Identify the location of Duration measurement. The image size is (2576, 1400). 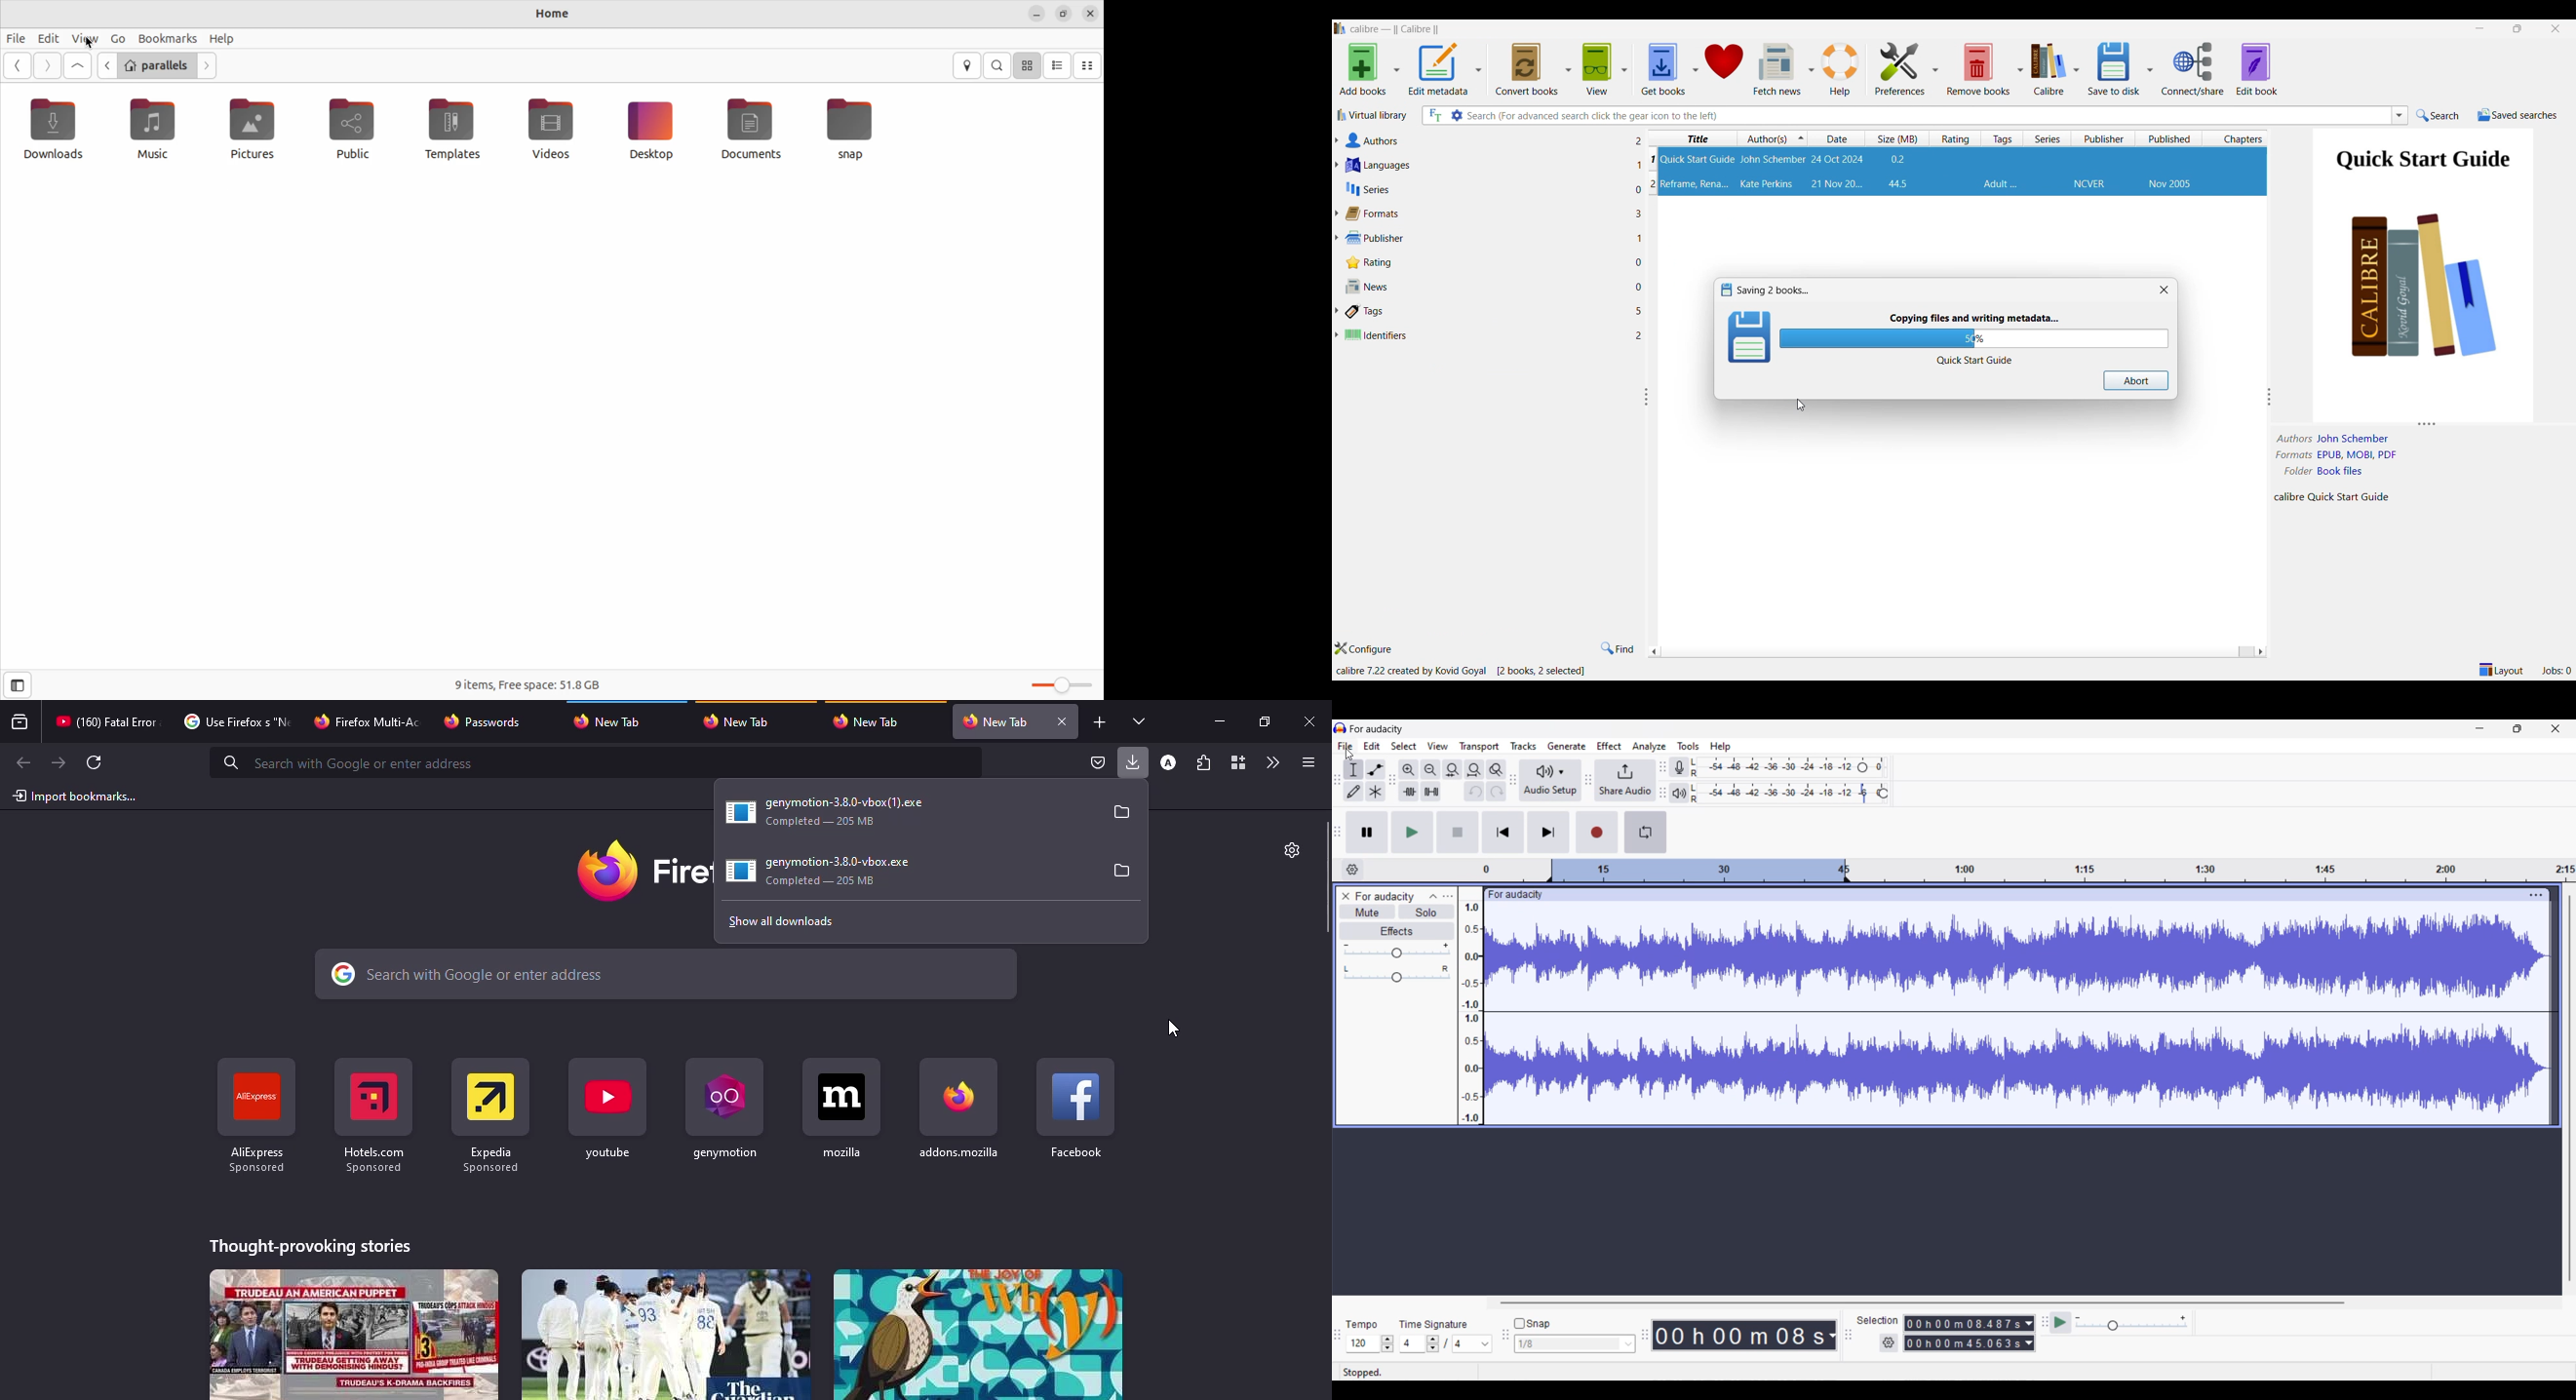
(2029, 1324).